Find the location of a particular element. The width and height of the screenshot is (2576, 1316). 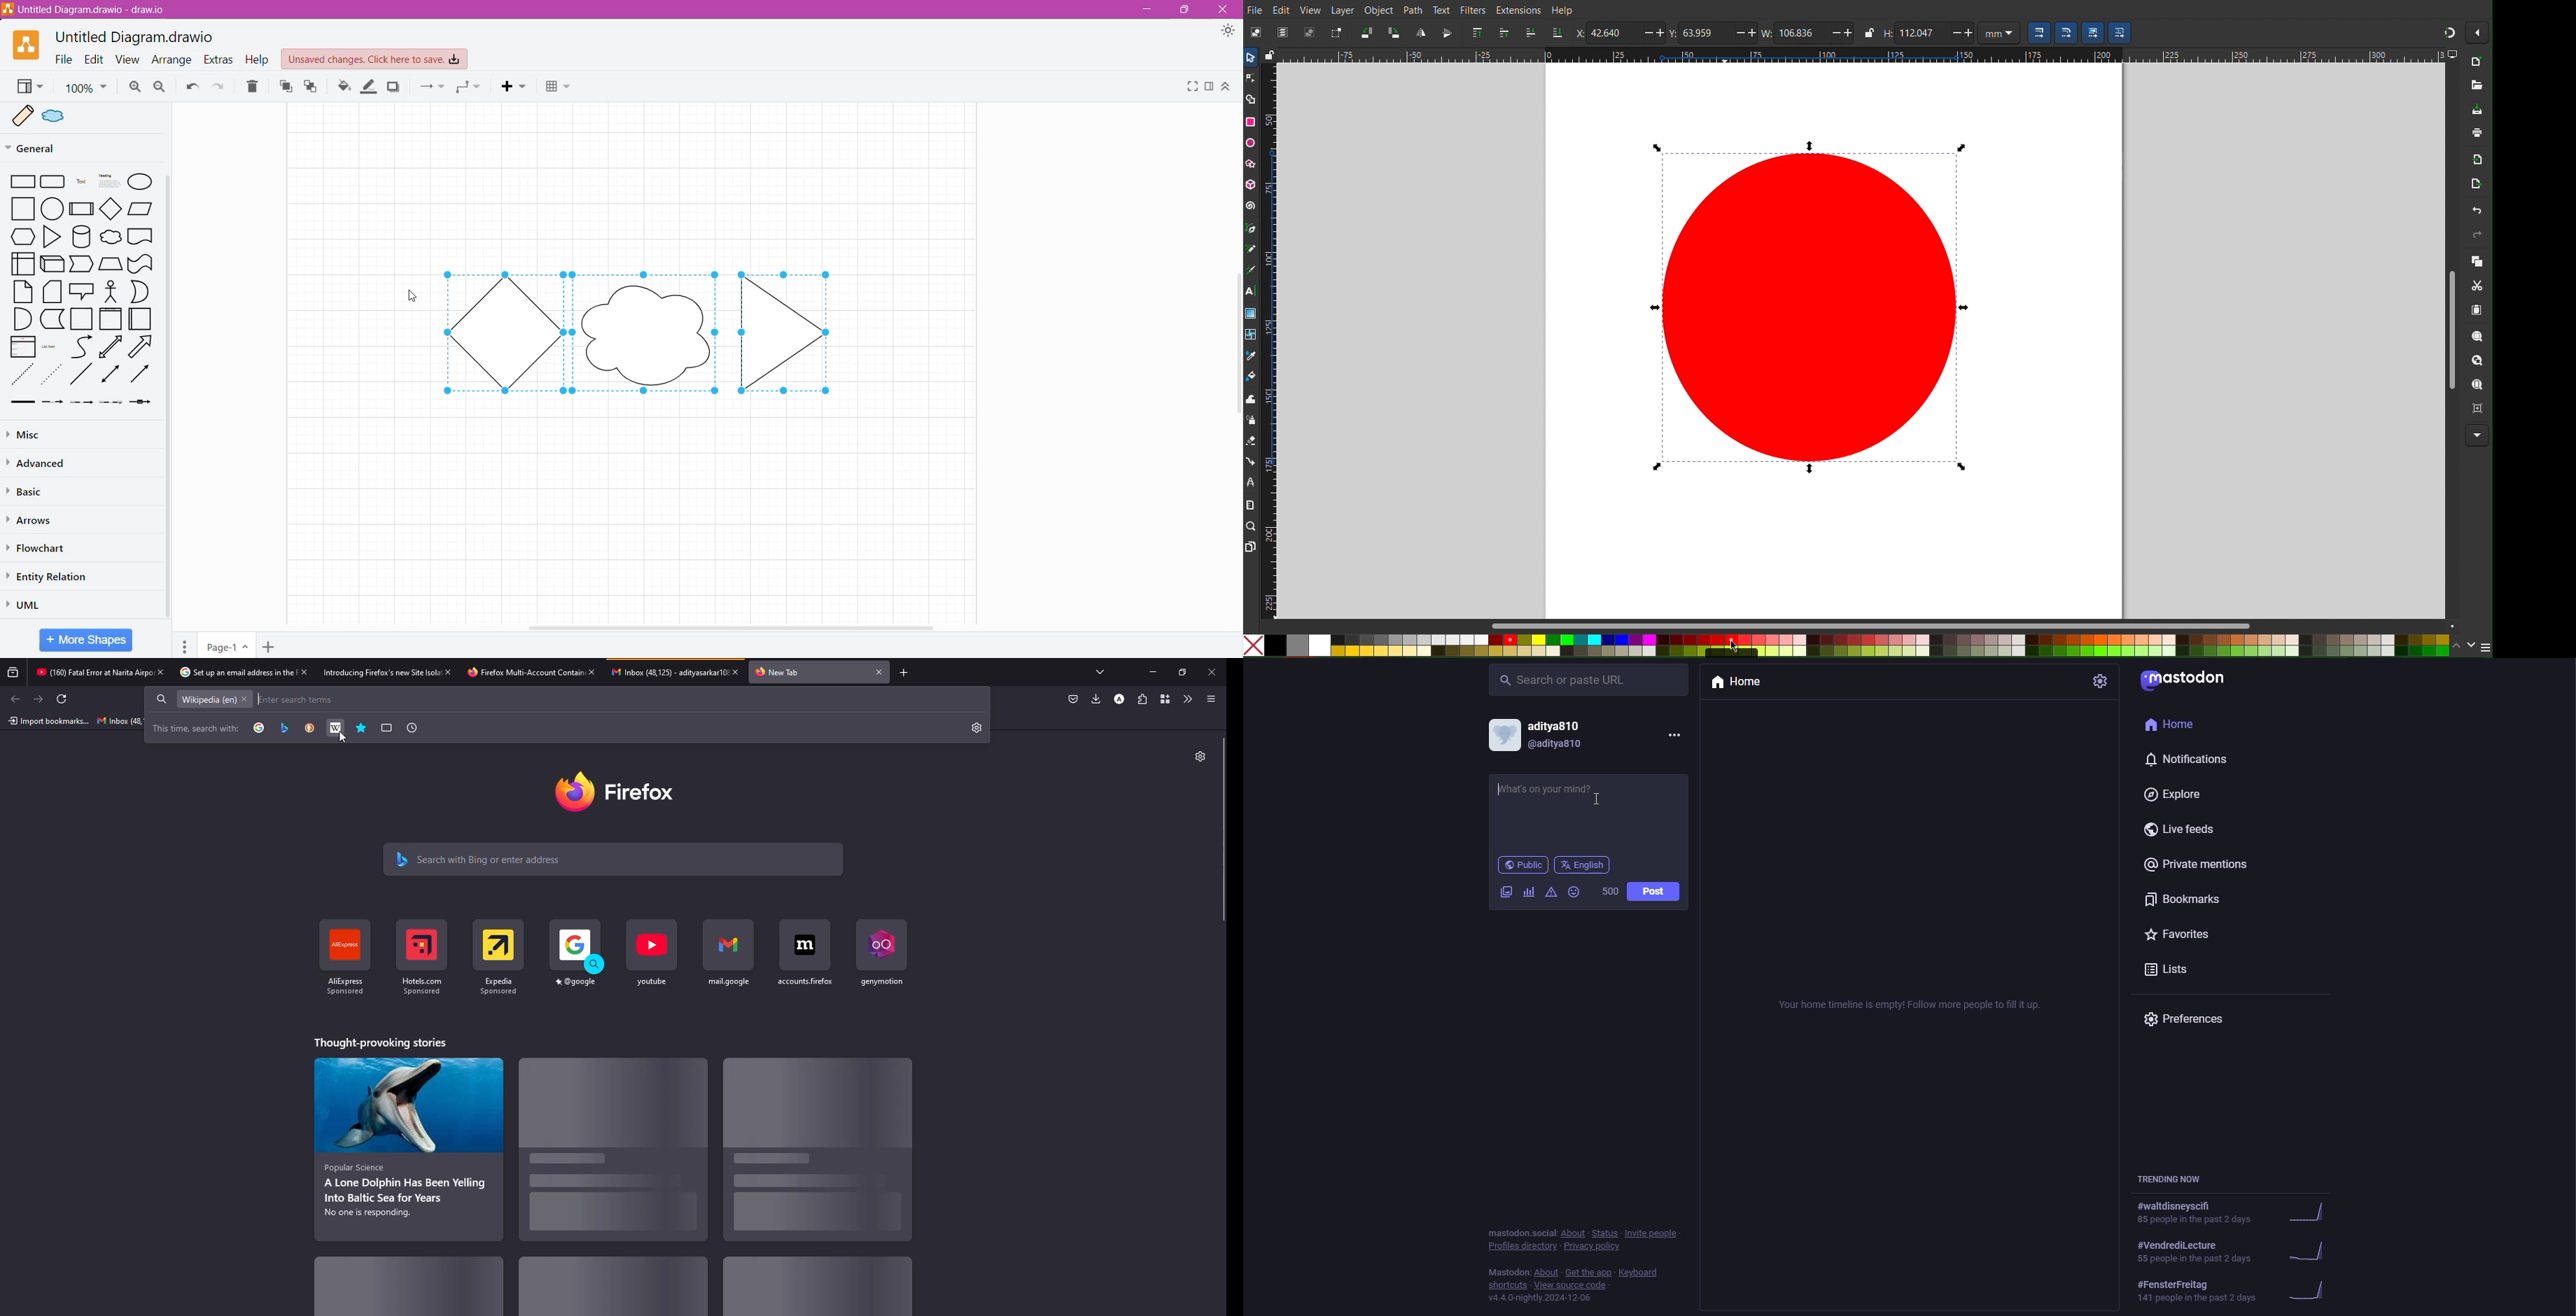

Delete is located at coordinates (255, 87).